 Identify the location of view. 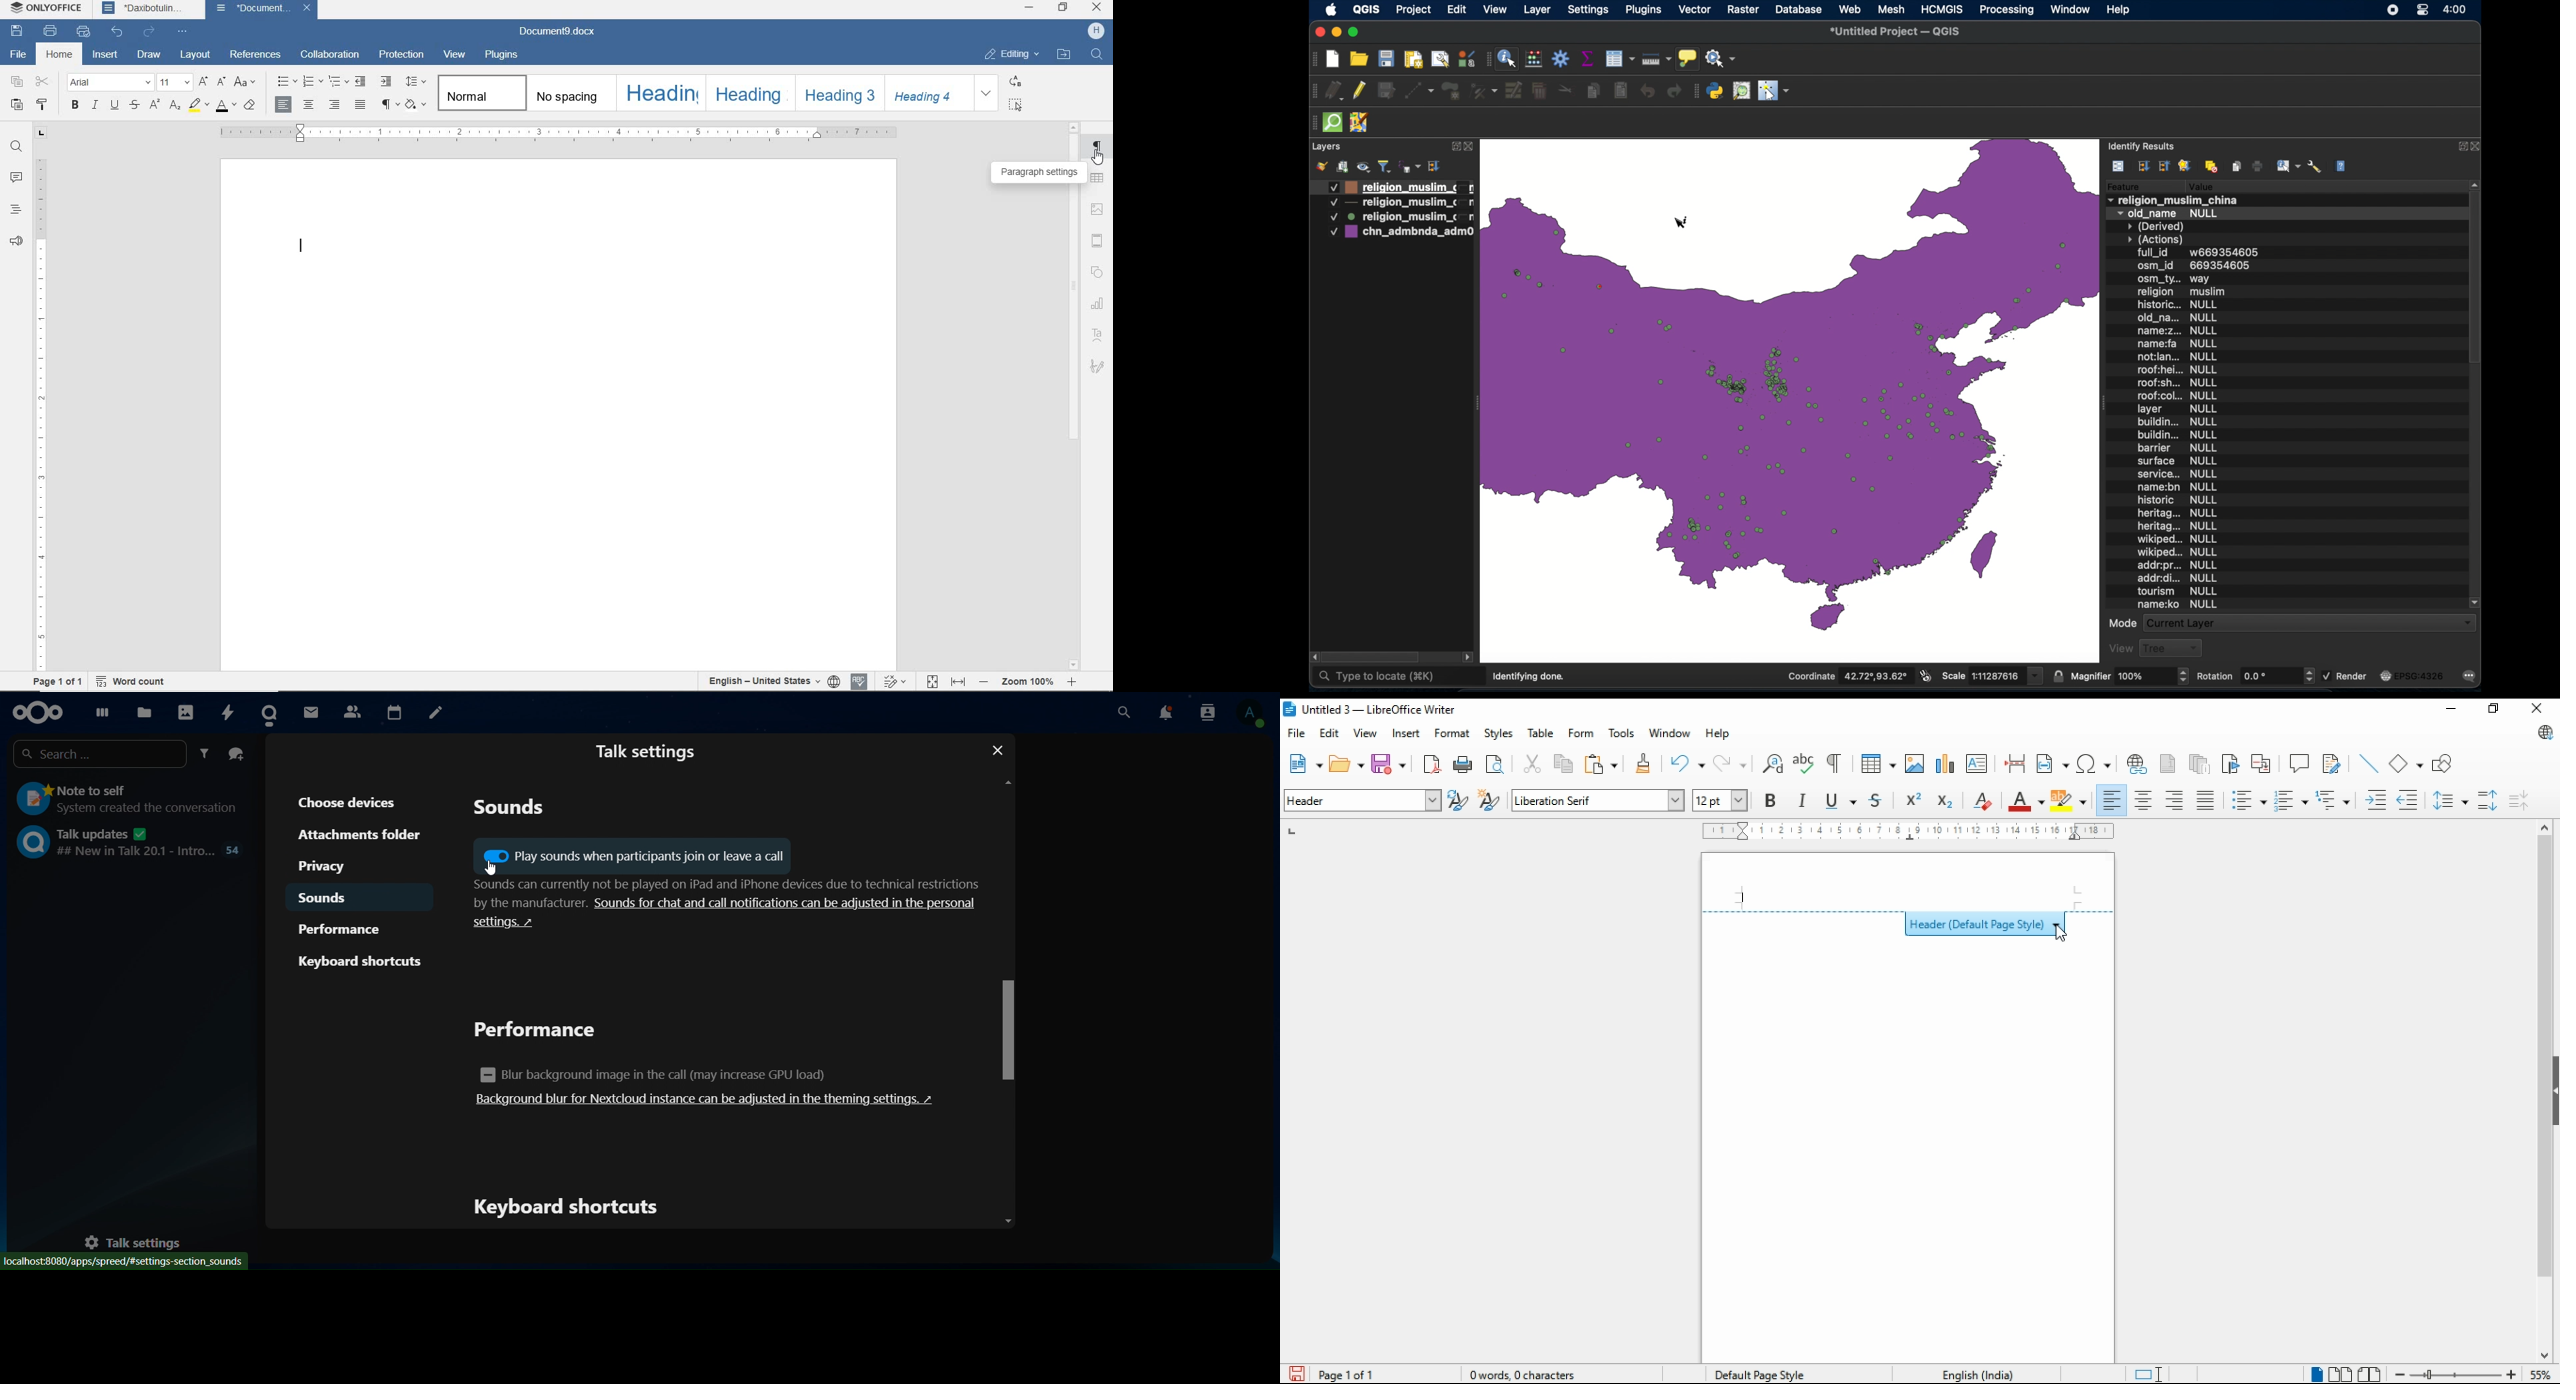
(455, 55).